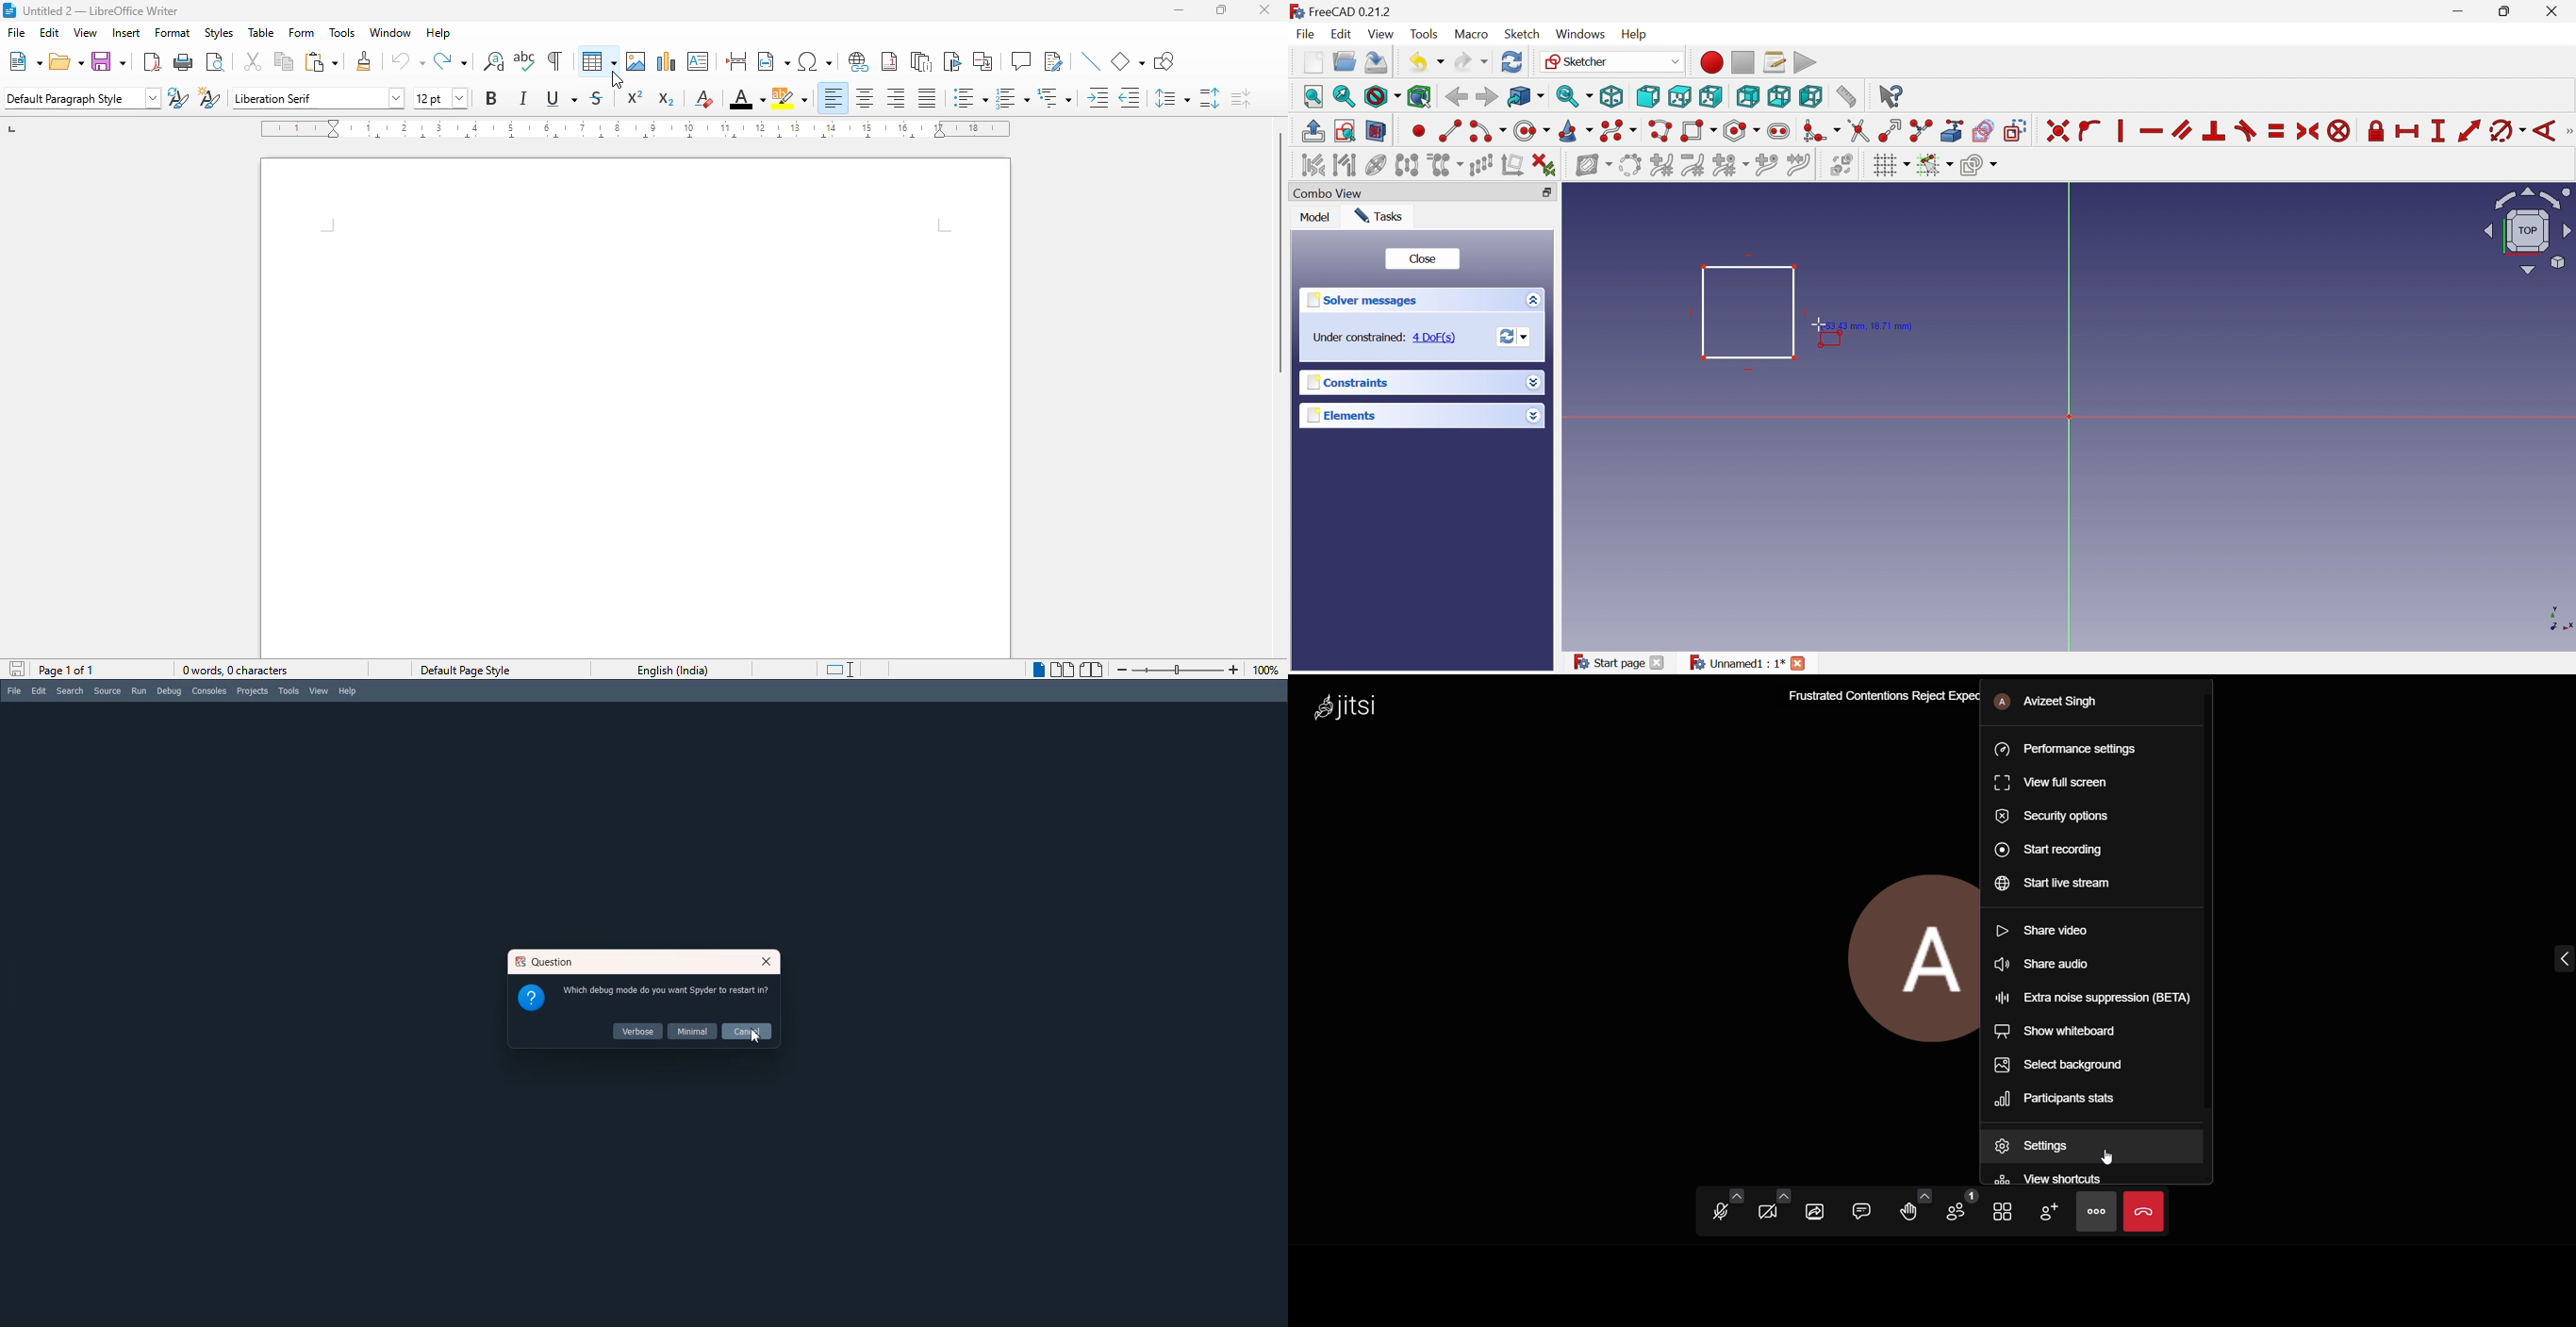 Image resolution: width=2576 pixels, height=1344 pixels. What do you see at coordinates (1093, 60) in the screenshot?
I see `insert line` at bounding box center [1093, 60].